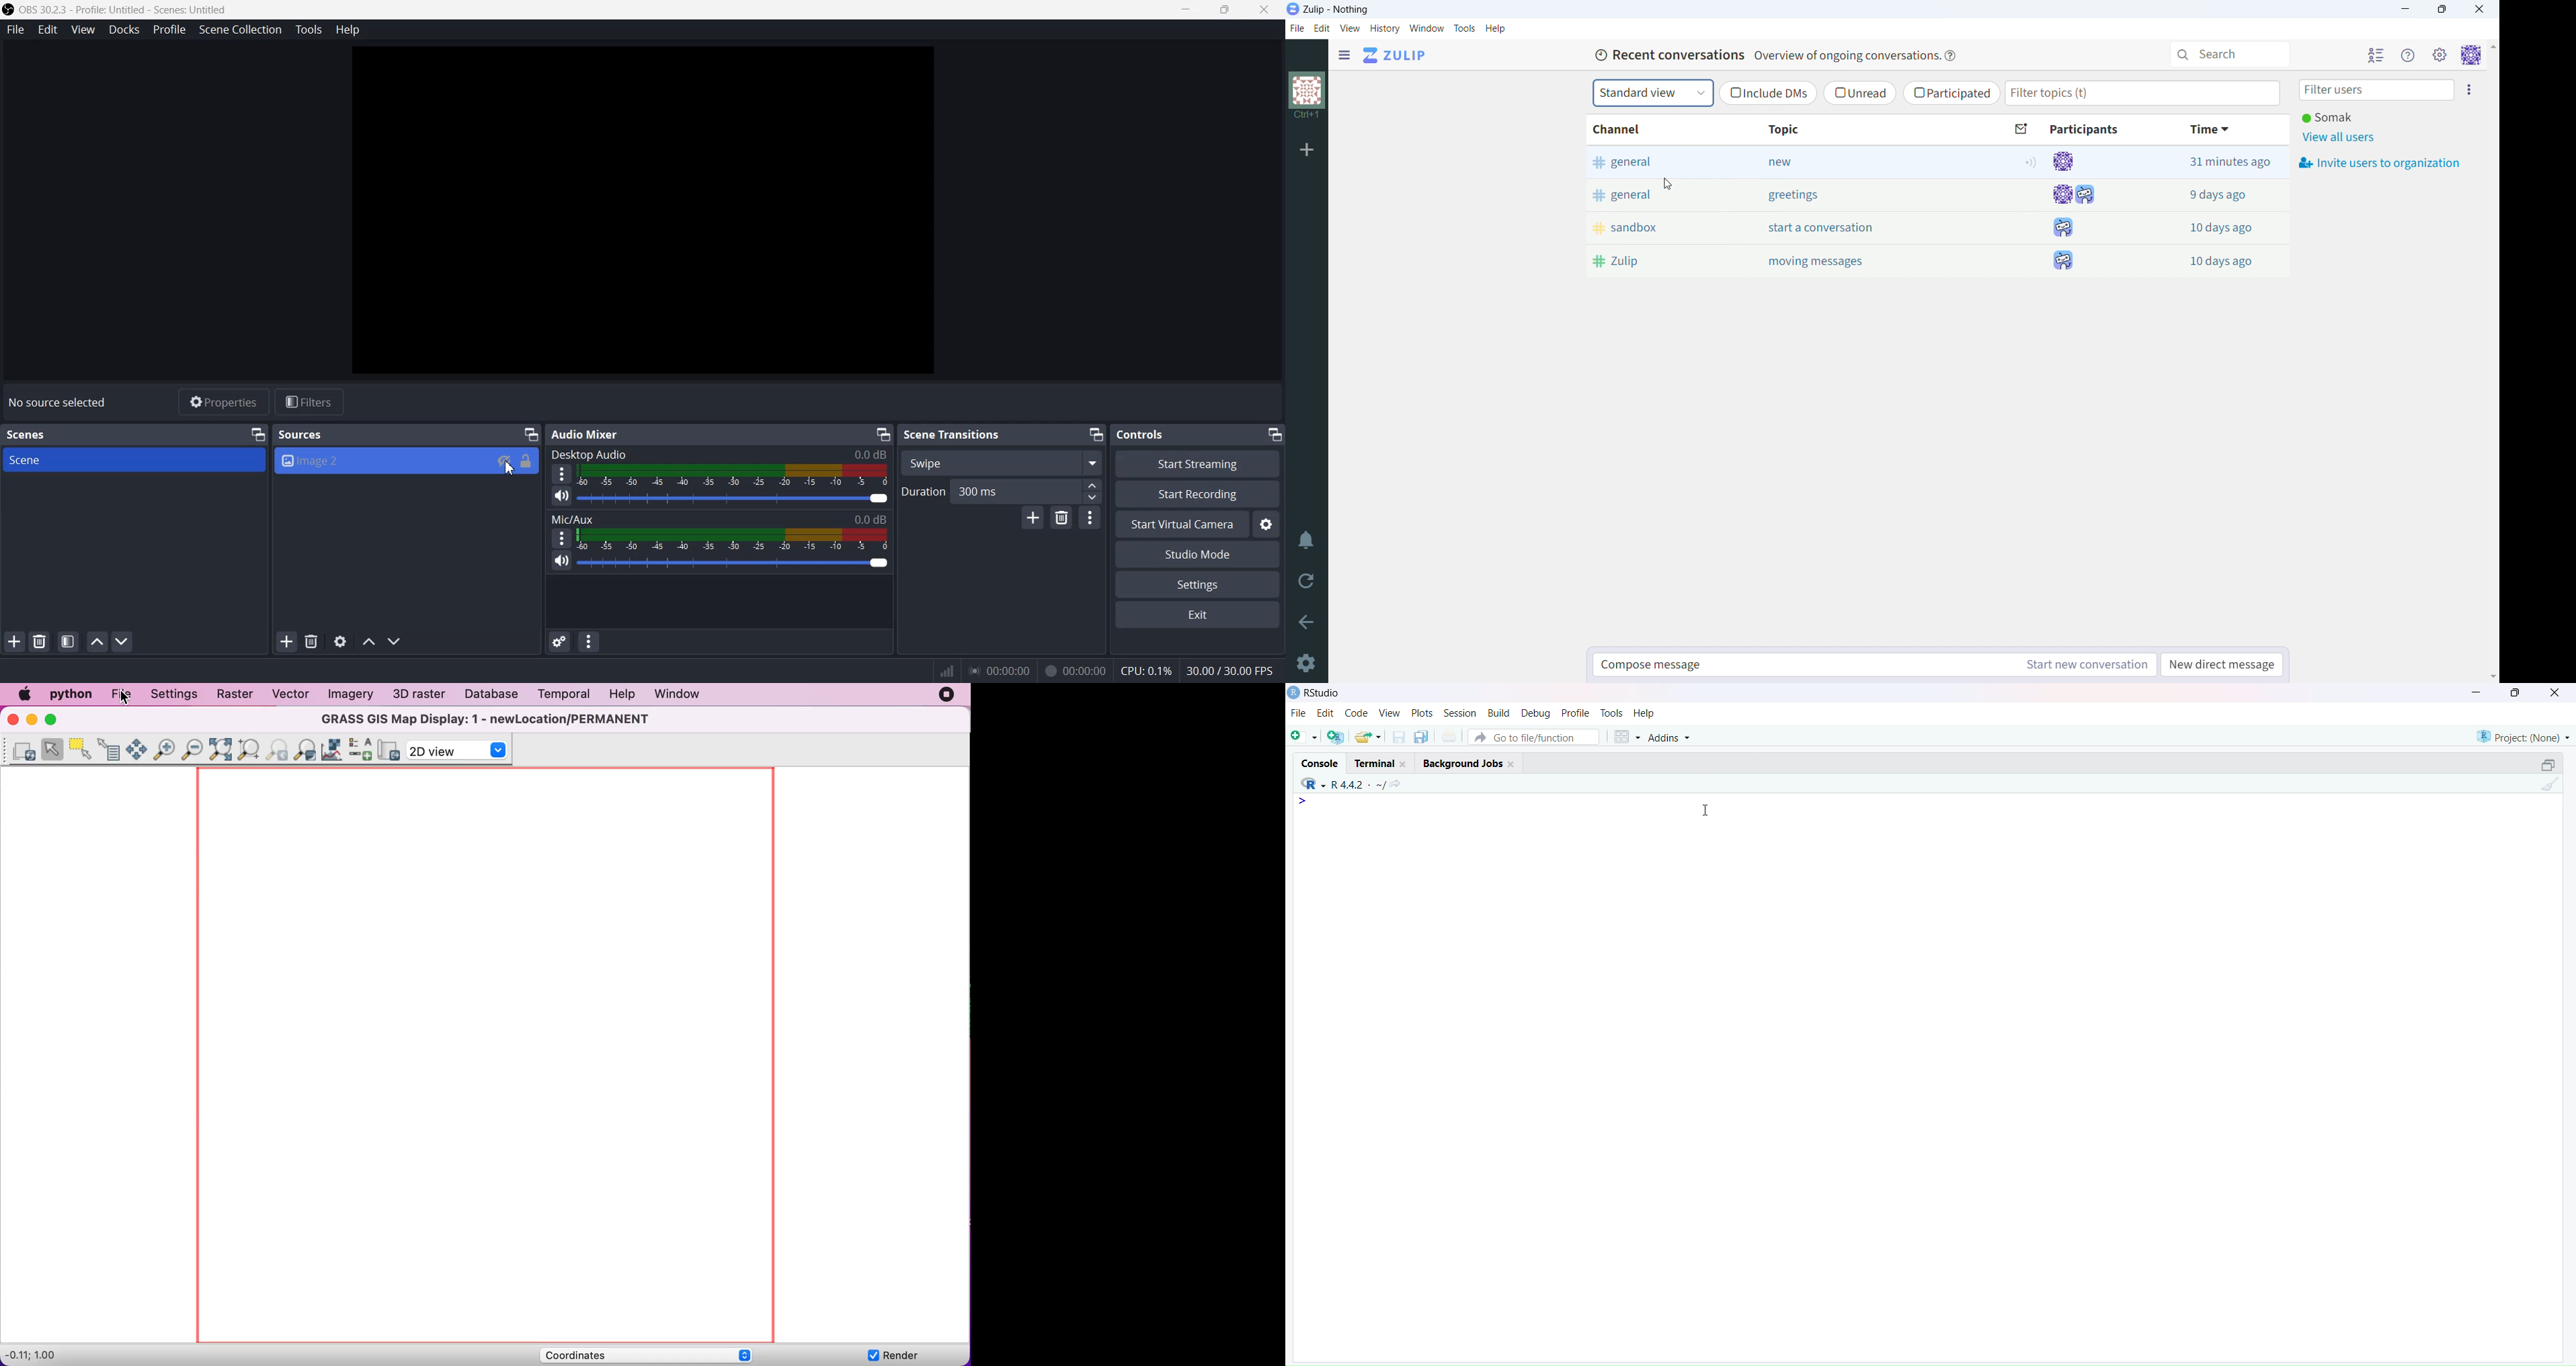  I want to click on go to file/function, so click(1533, 737).